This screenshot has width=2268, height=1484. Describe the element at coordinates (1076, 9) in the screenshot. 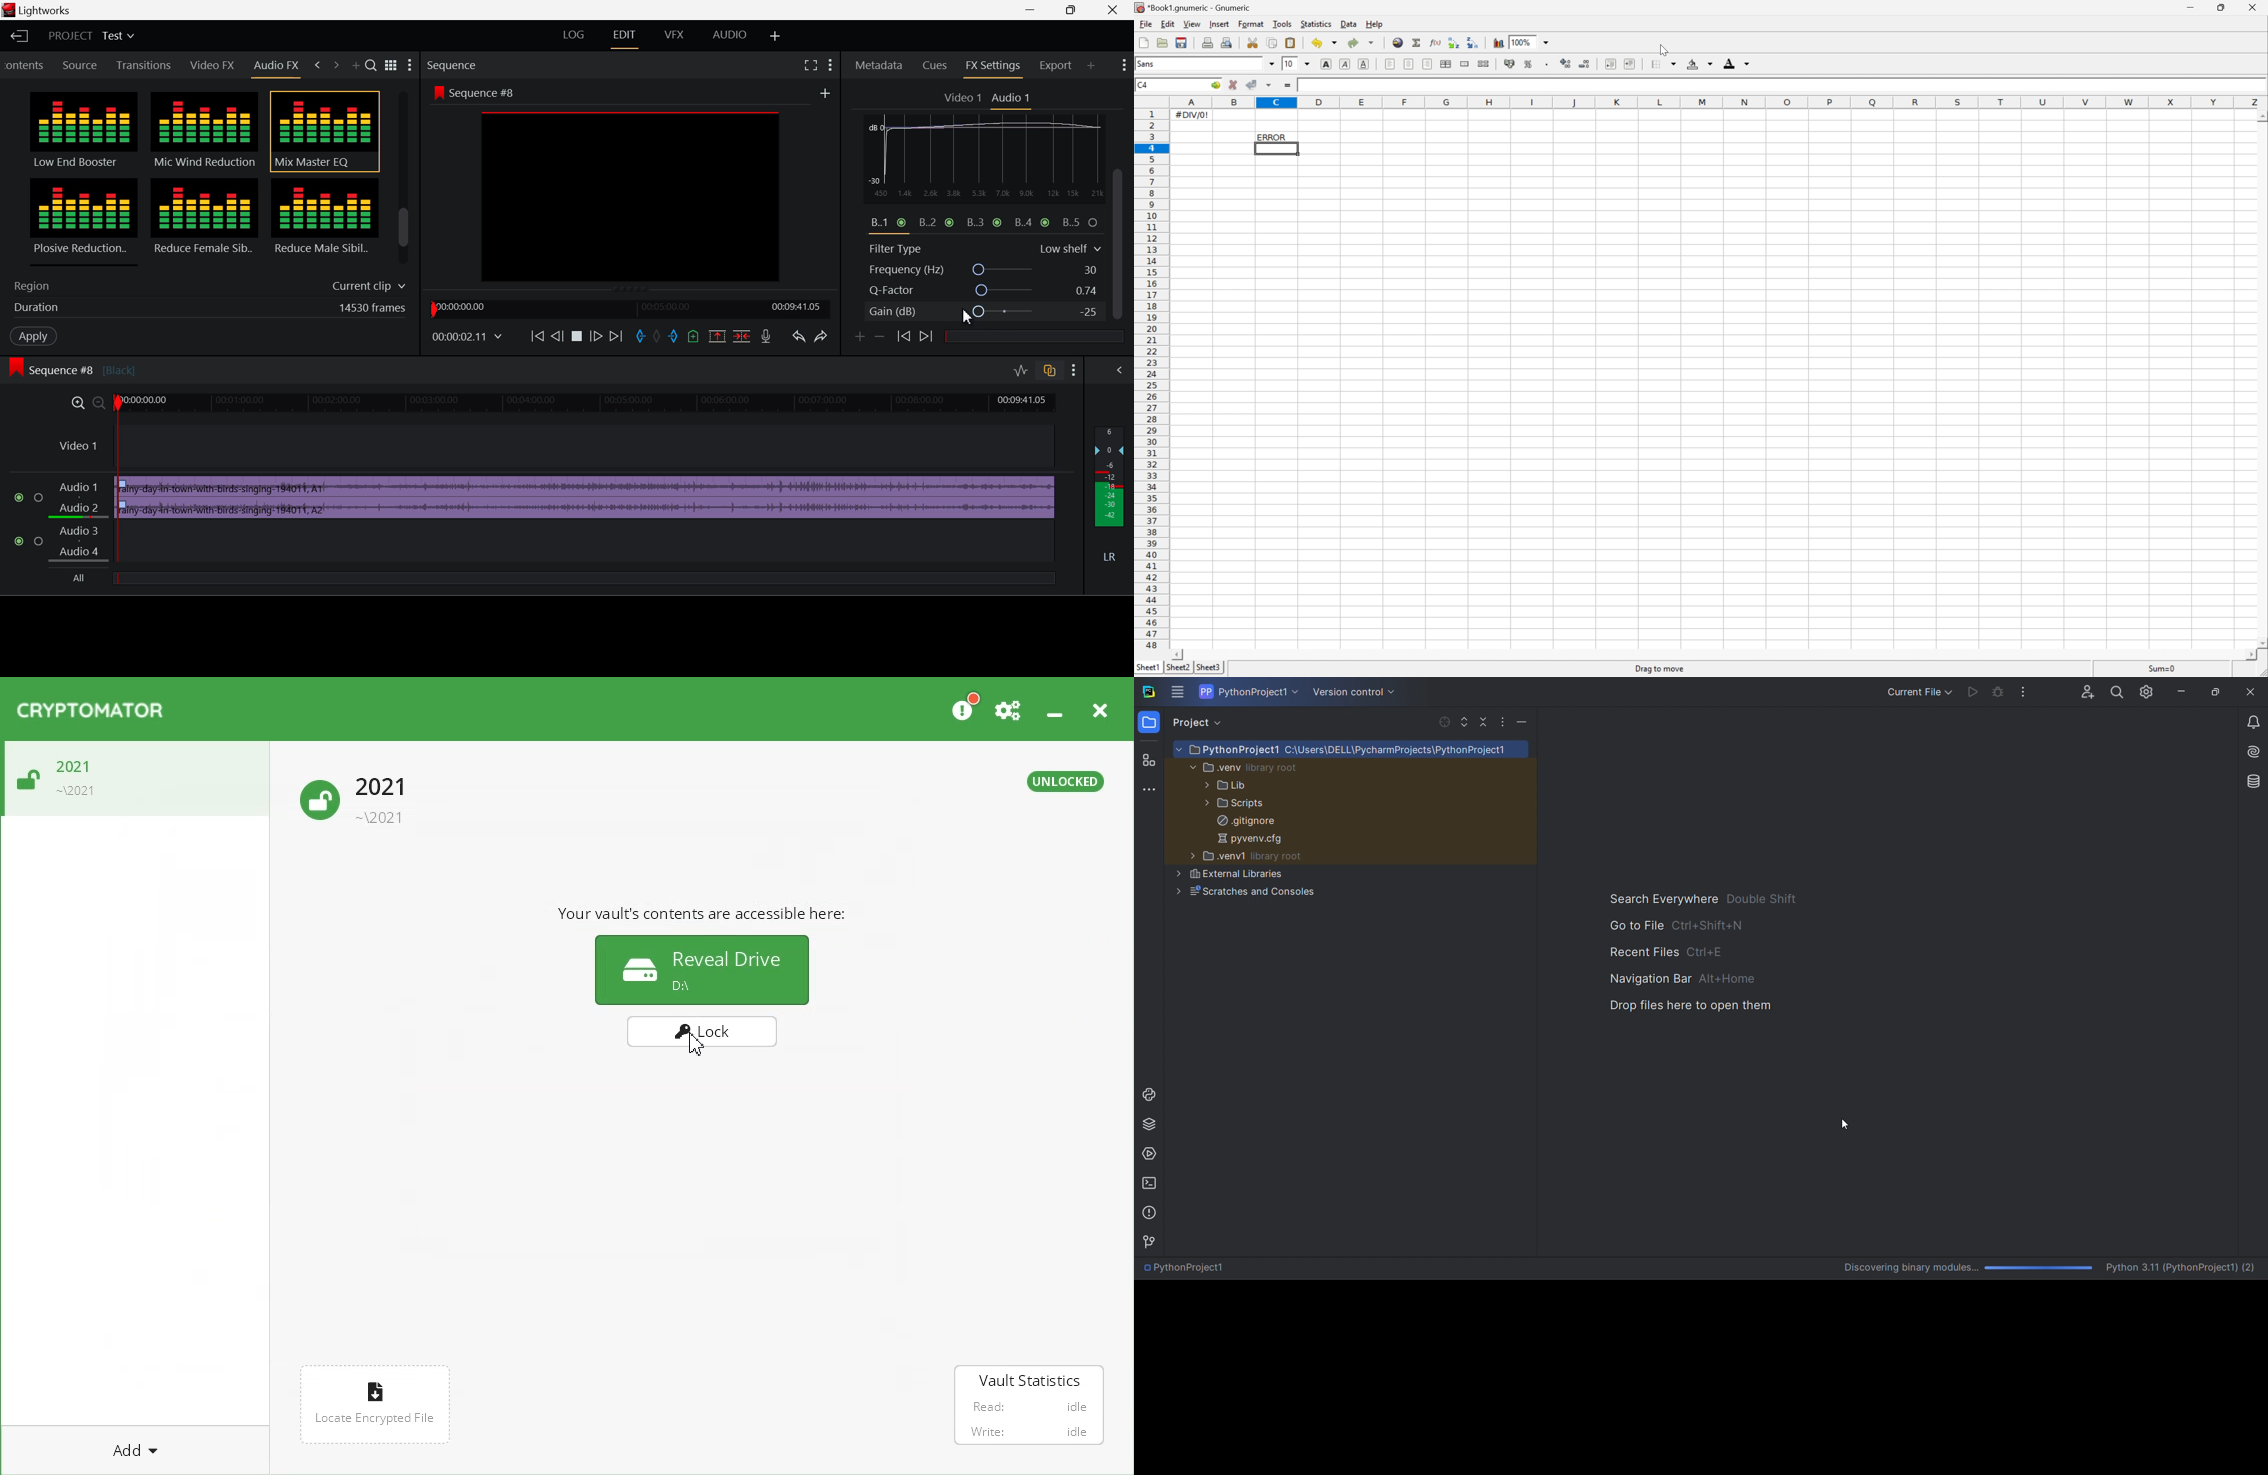

I see `Minimize` at that location.